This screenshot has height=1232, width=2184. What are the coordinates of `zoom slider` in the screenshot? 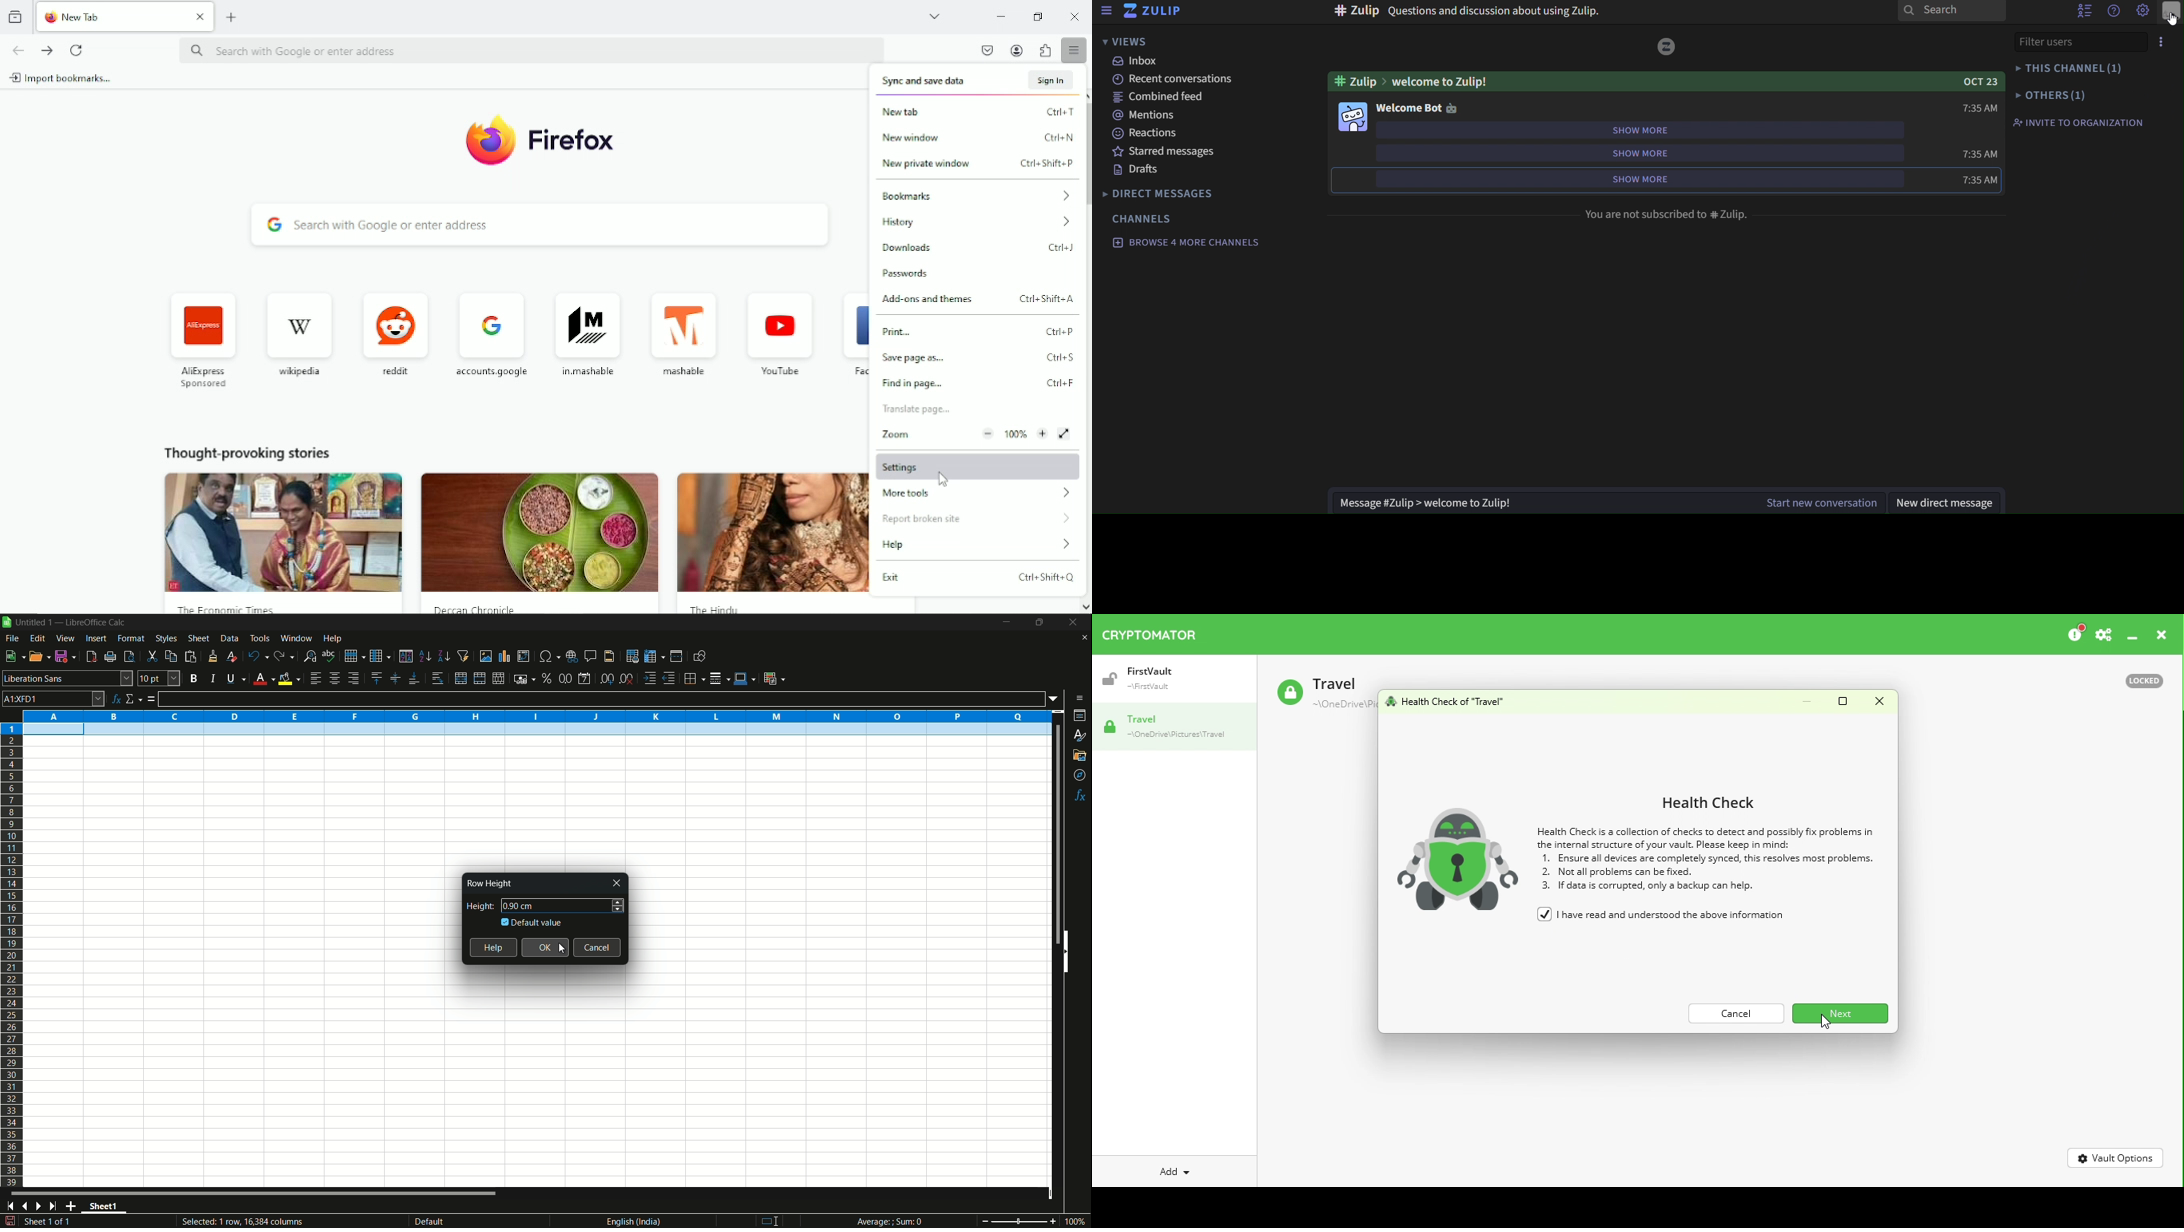 It's located at (1019, 1221).